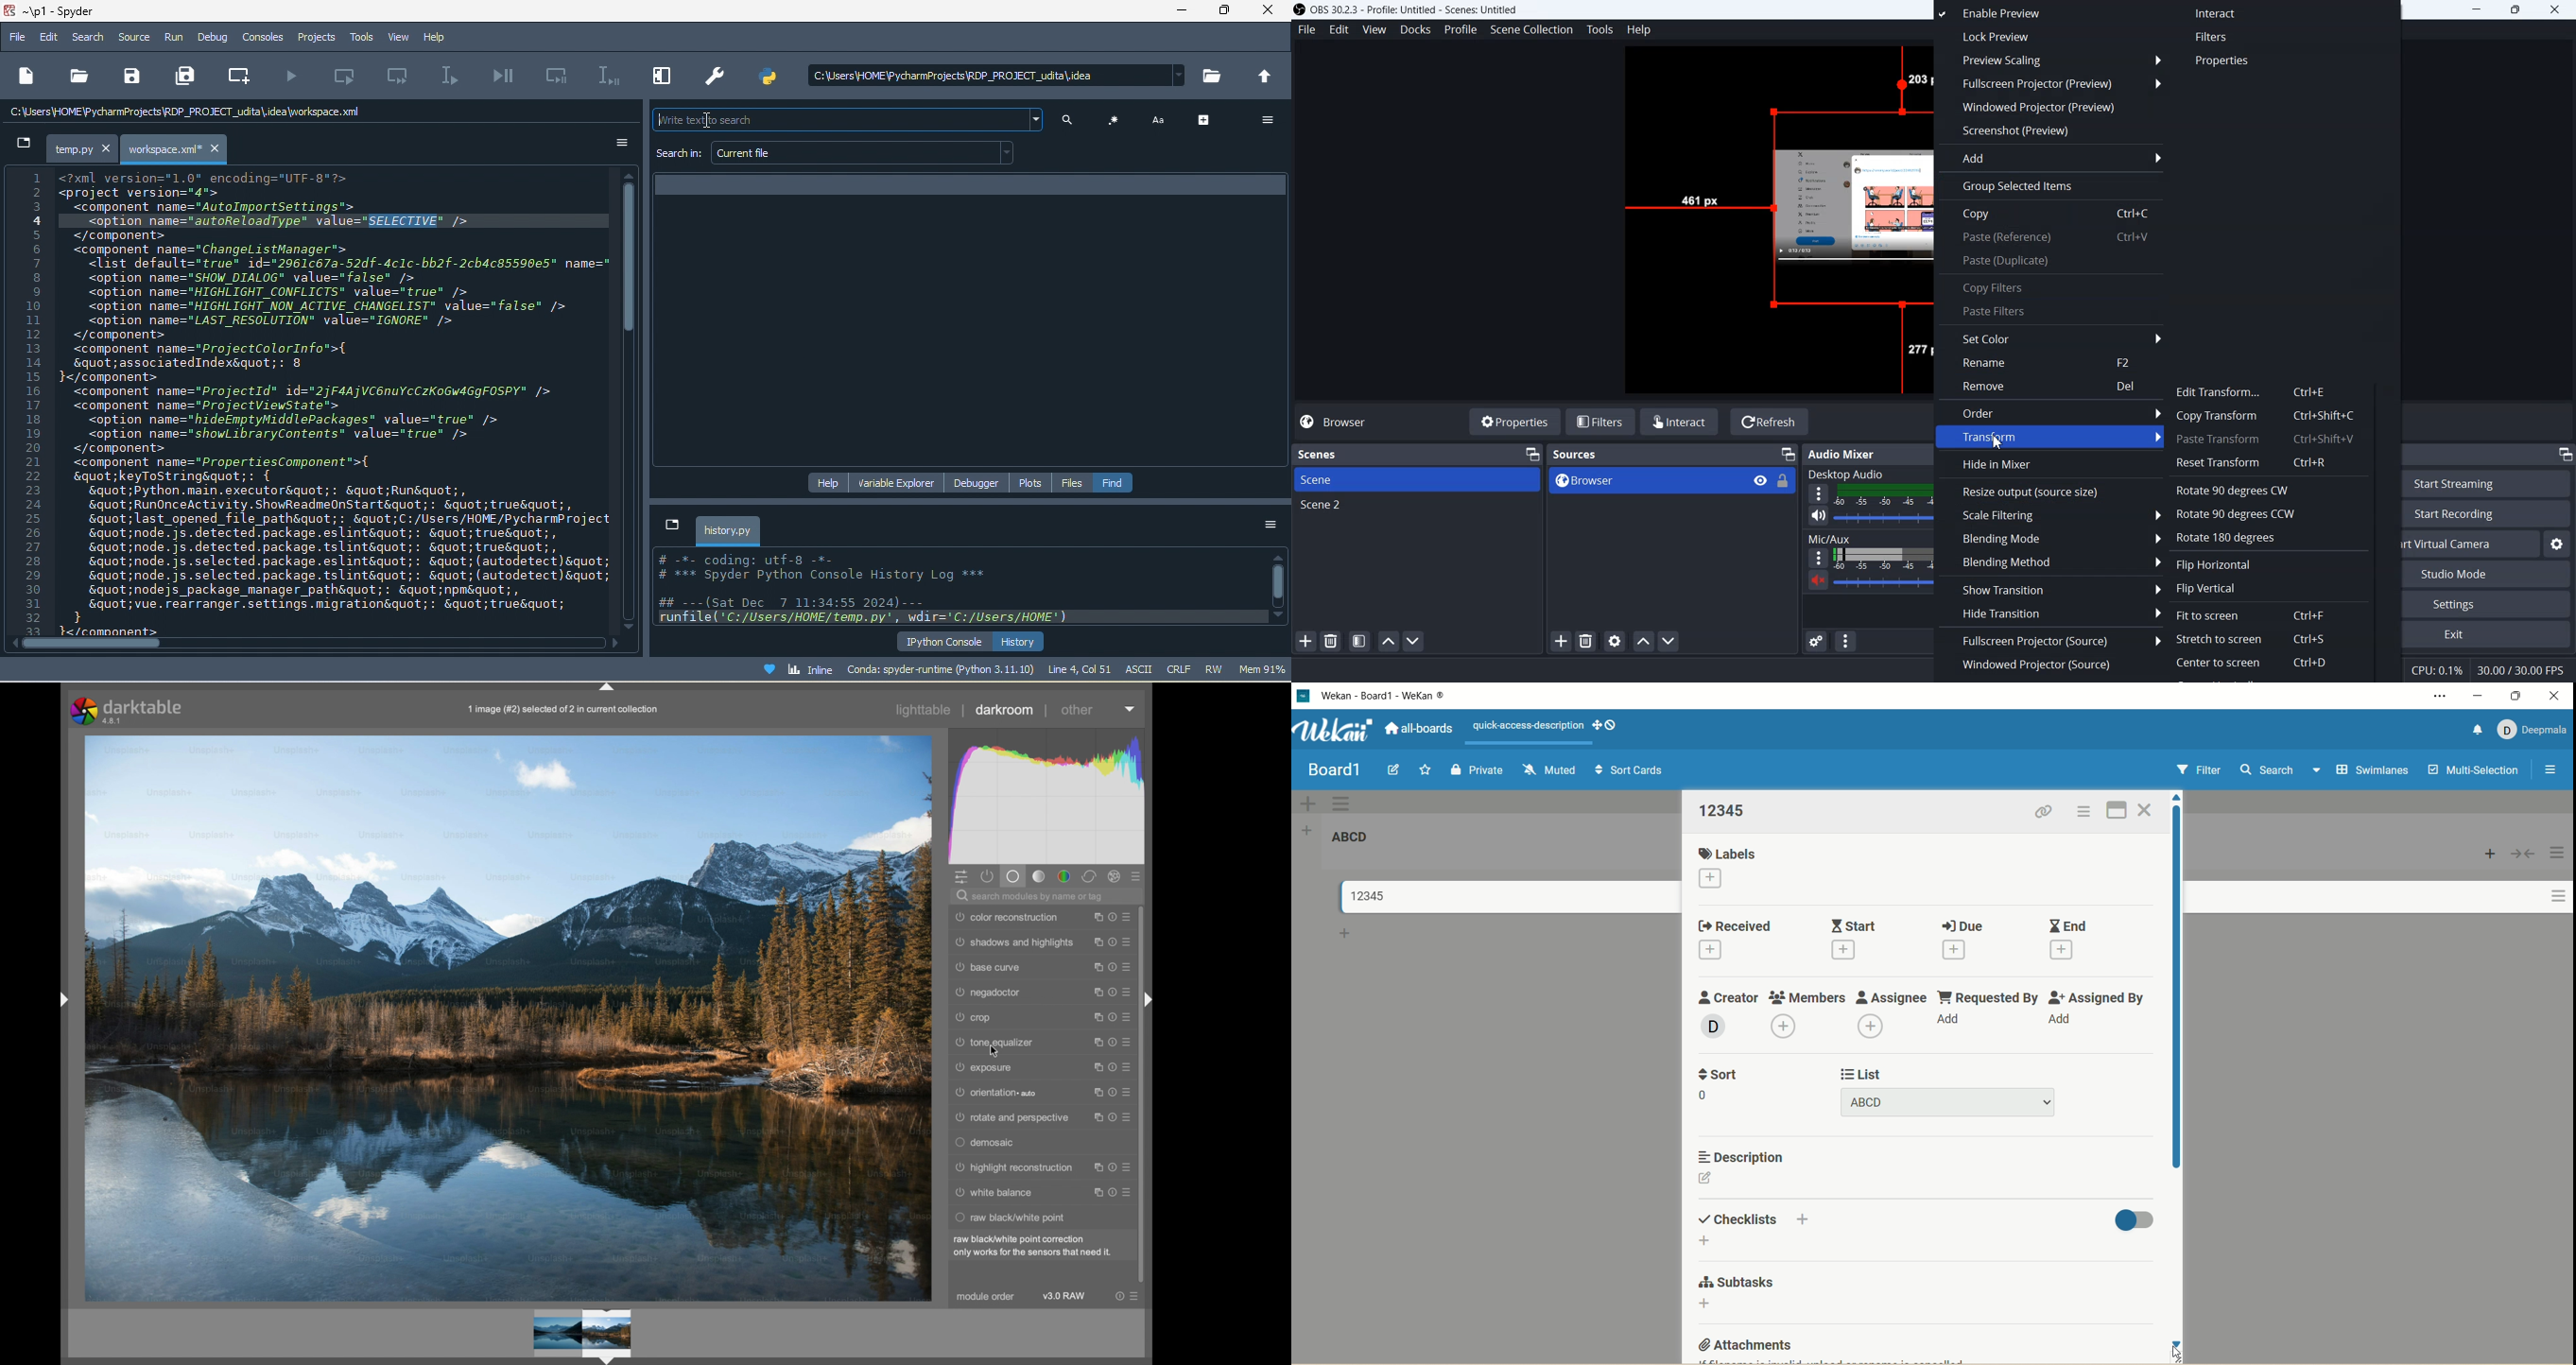  I want to click on Paste Filters, so click(2051, 310).